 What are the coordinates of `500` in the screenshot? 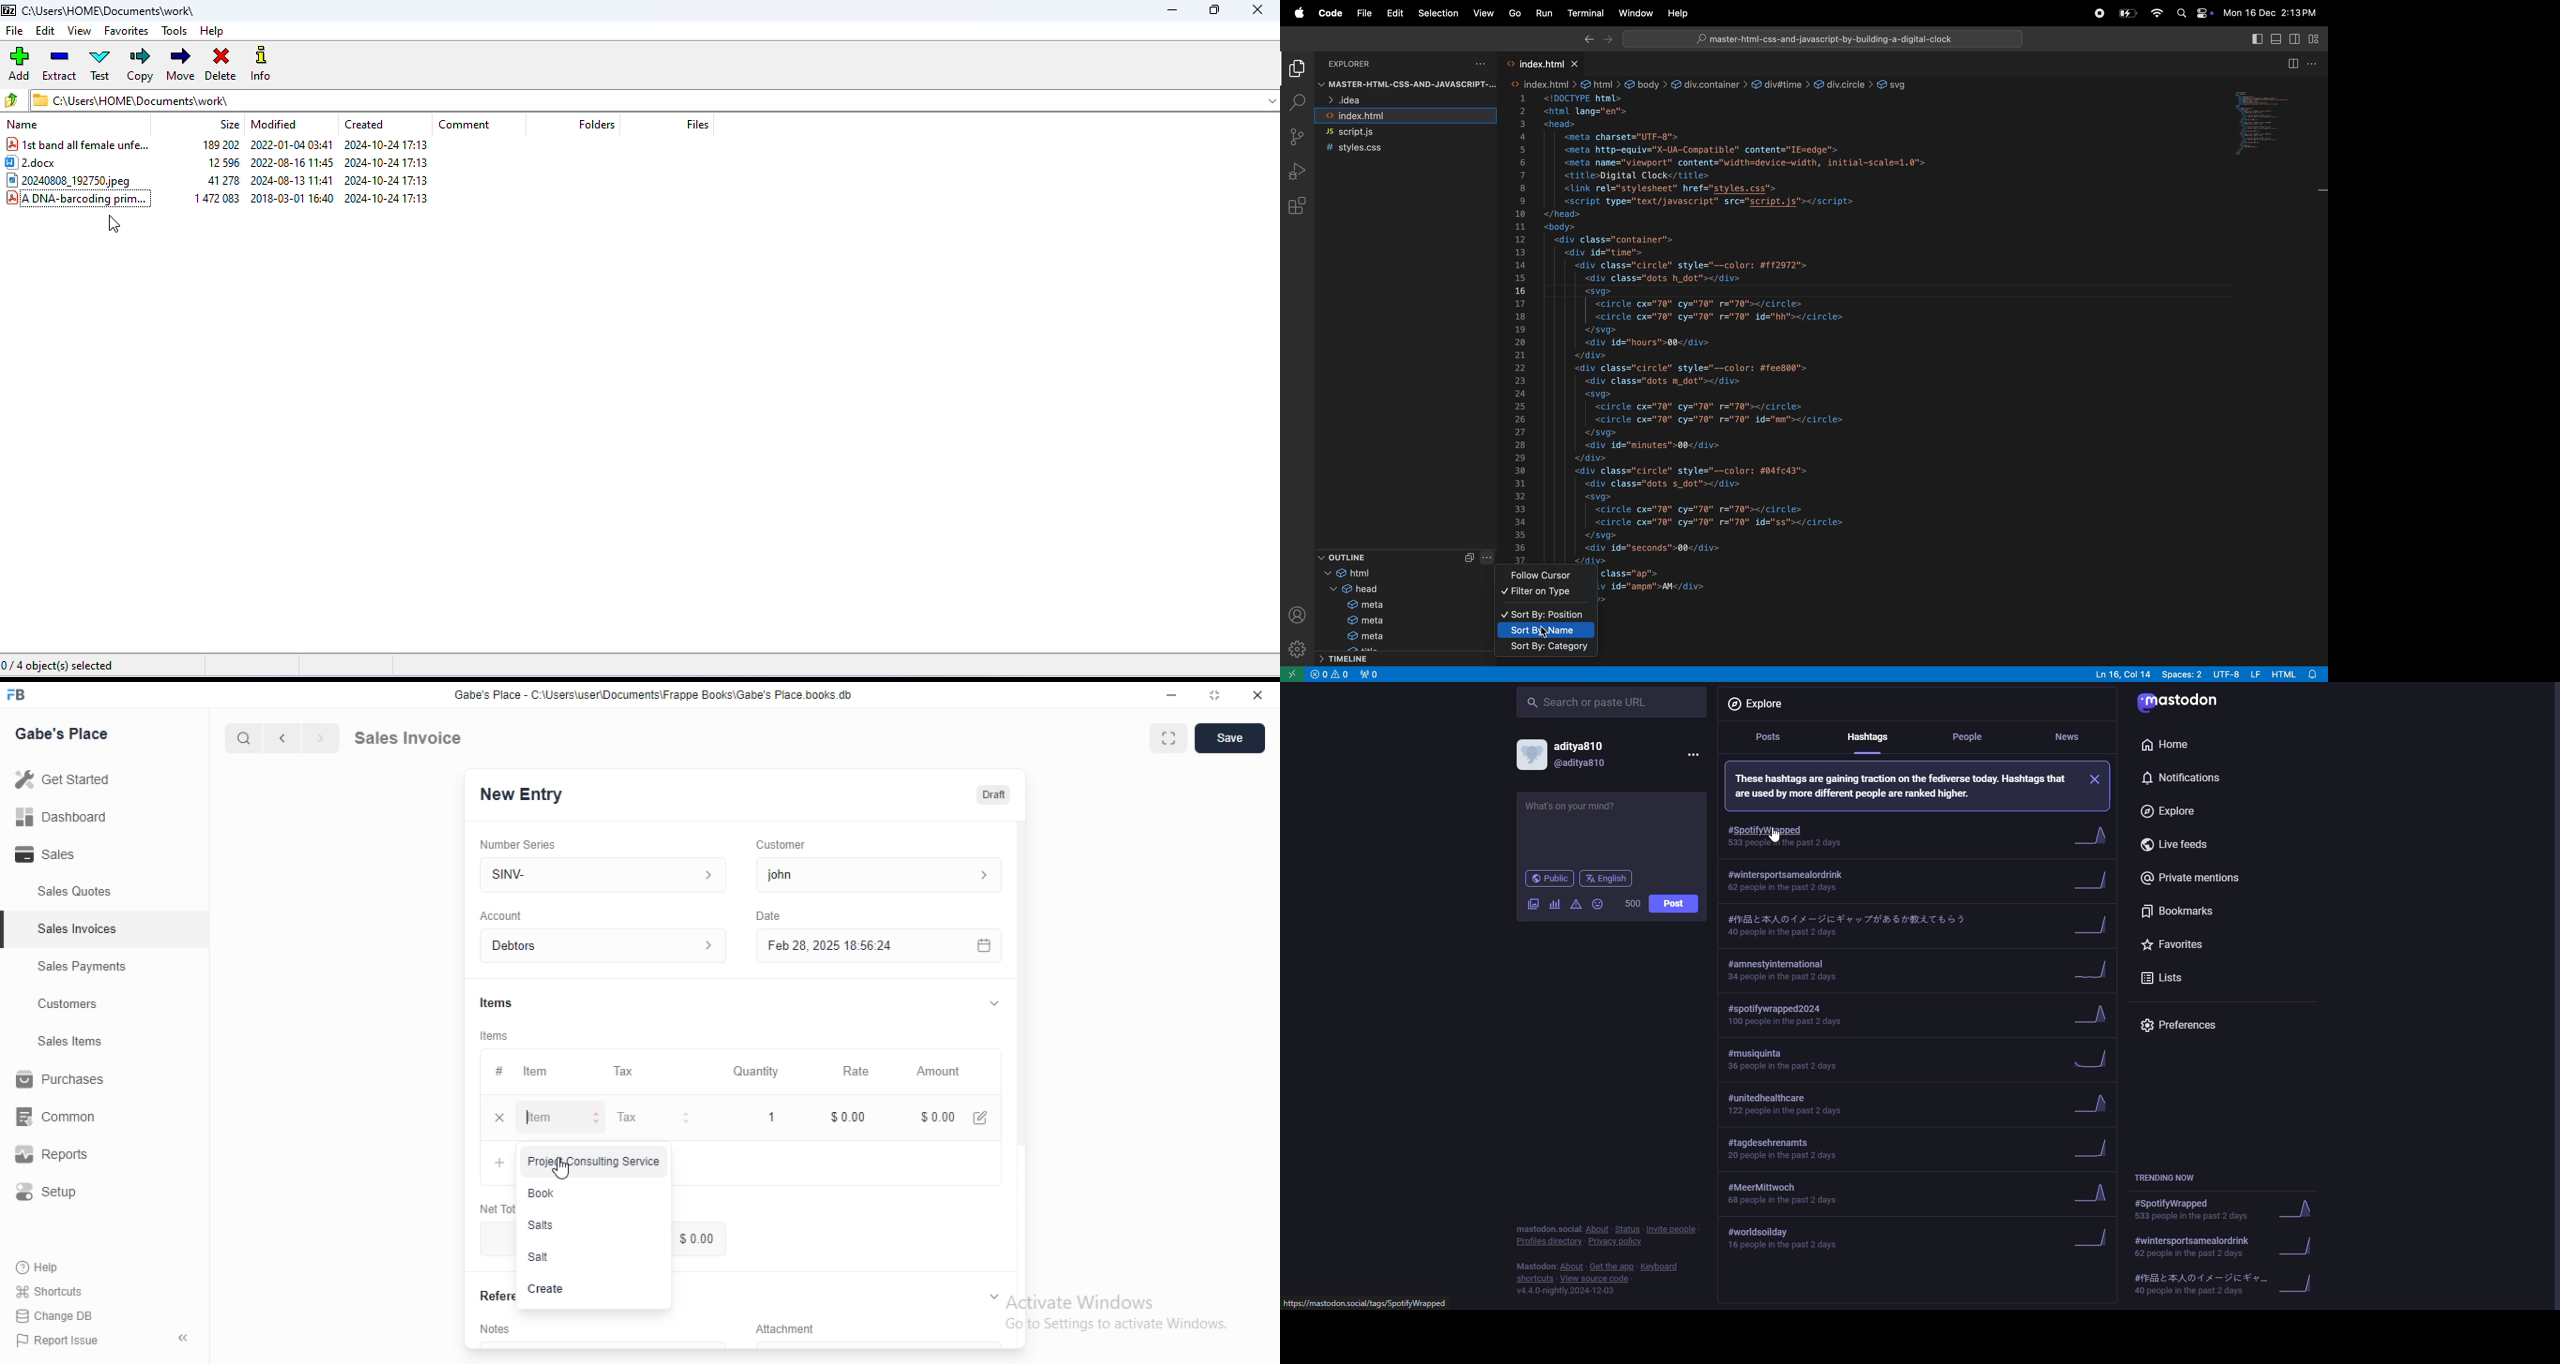 It's located at (1633, 903).